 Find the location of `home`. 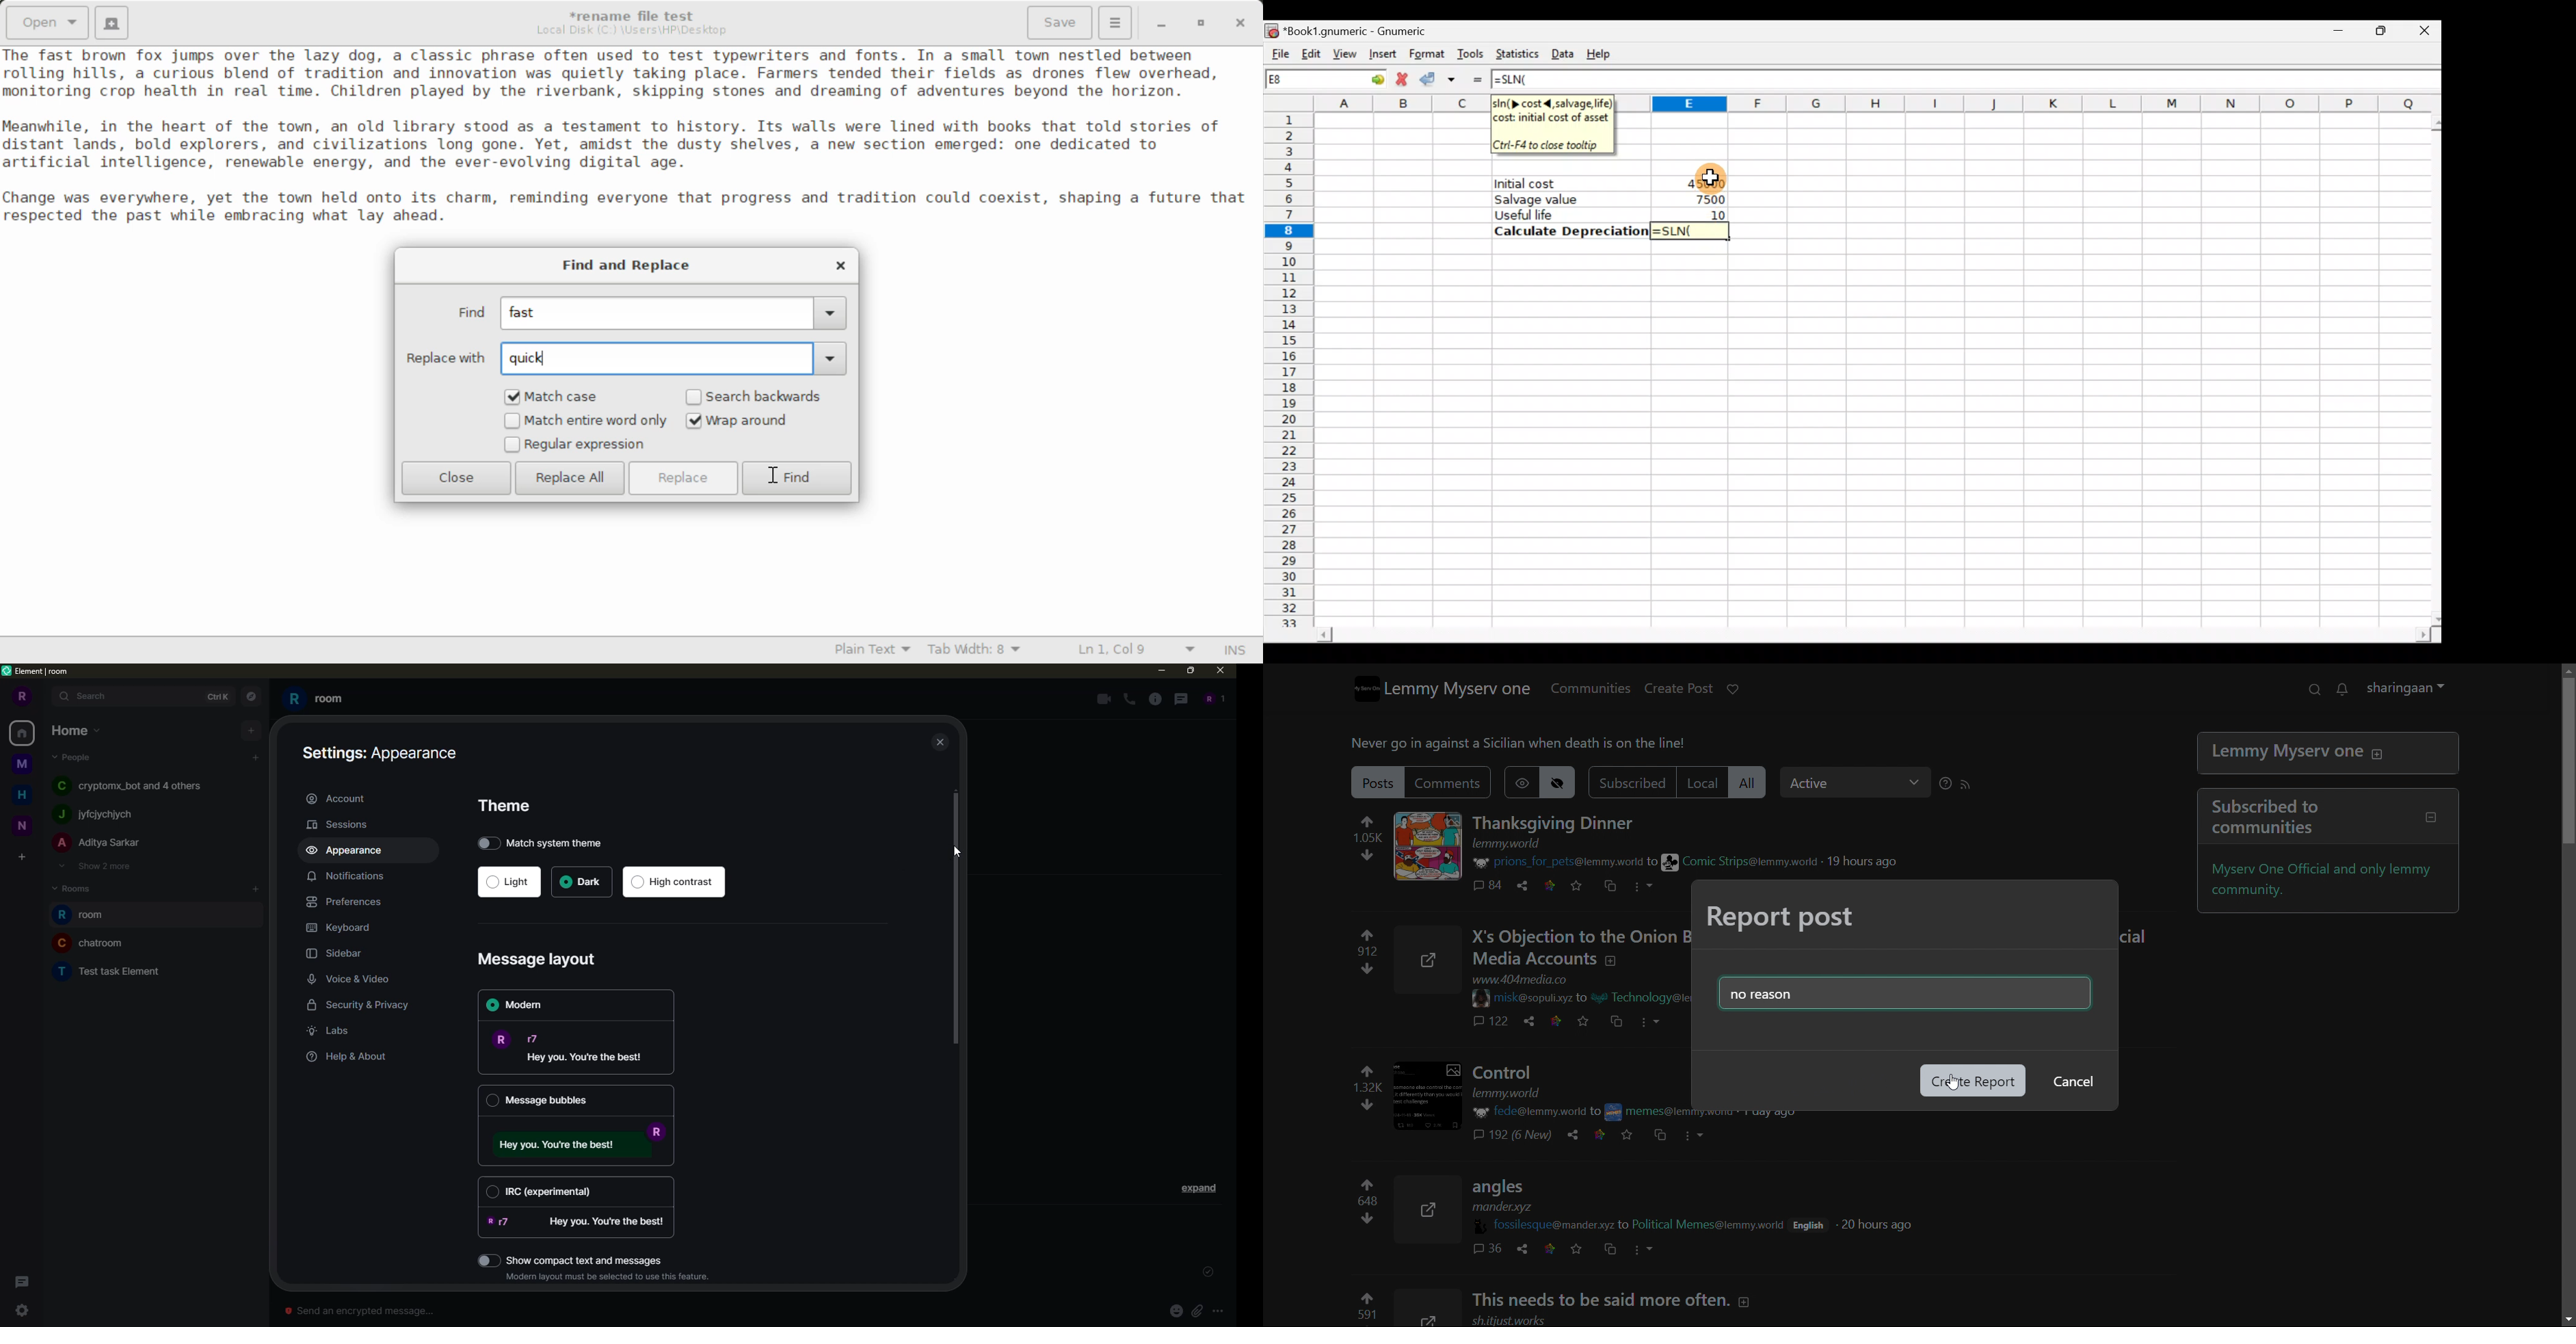

home is located at coordinates (26, 793).